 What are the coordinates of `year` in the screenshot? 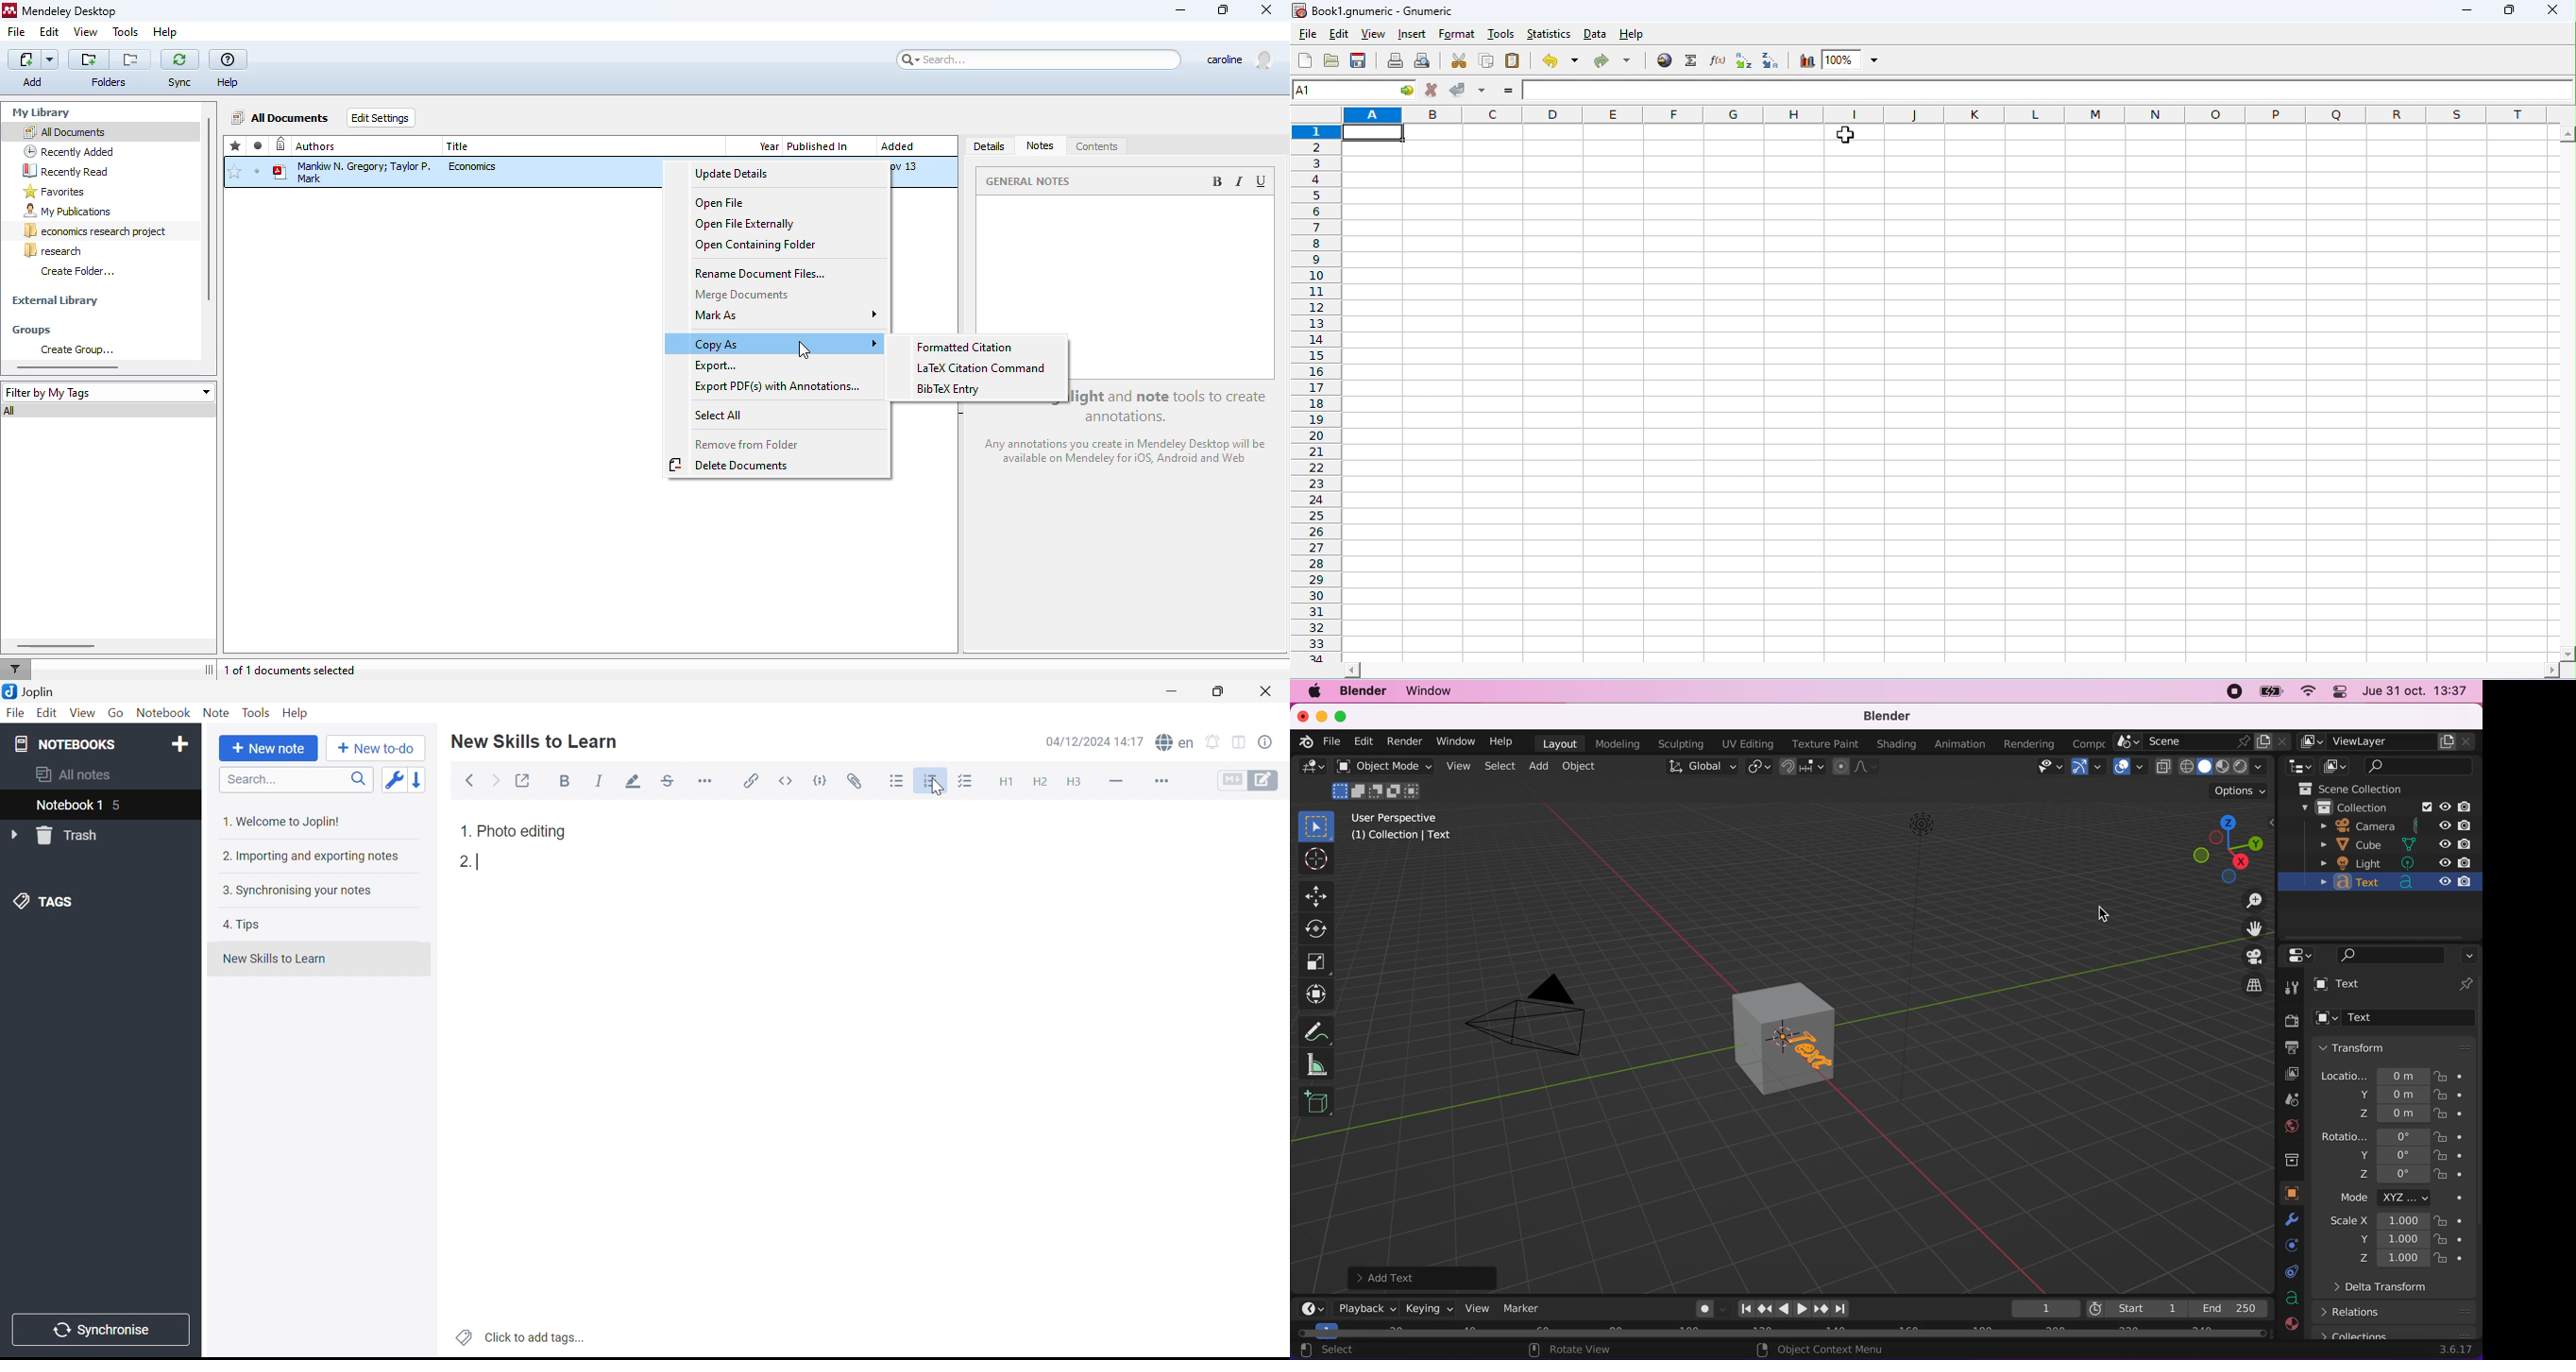 It's located at (769, 146).